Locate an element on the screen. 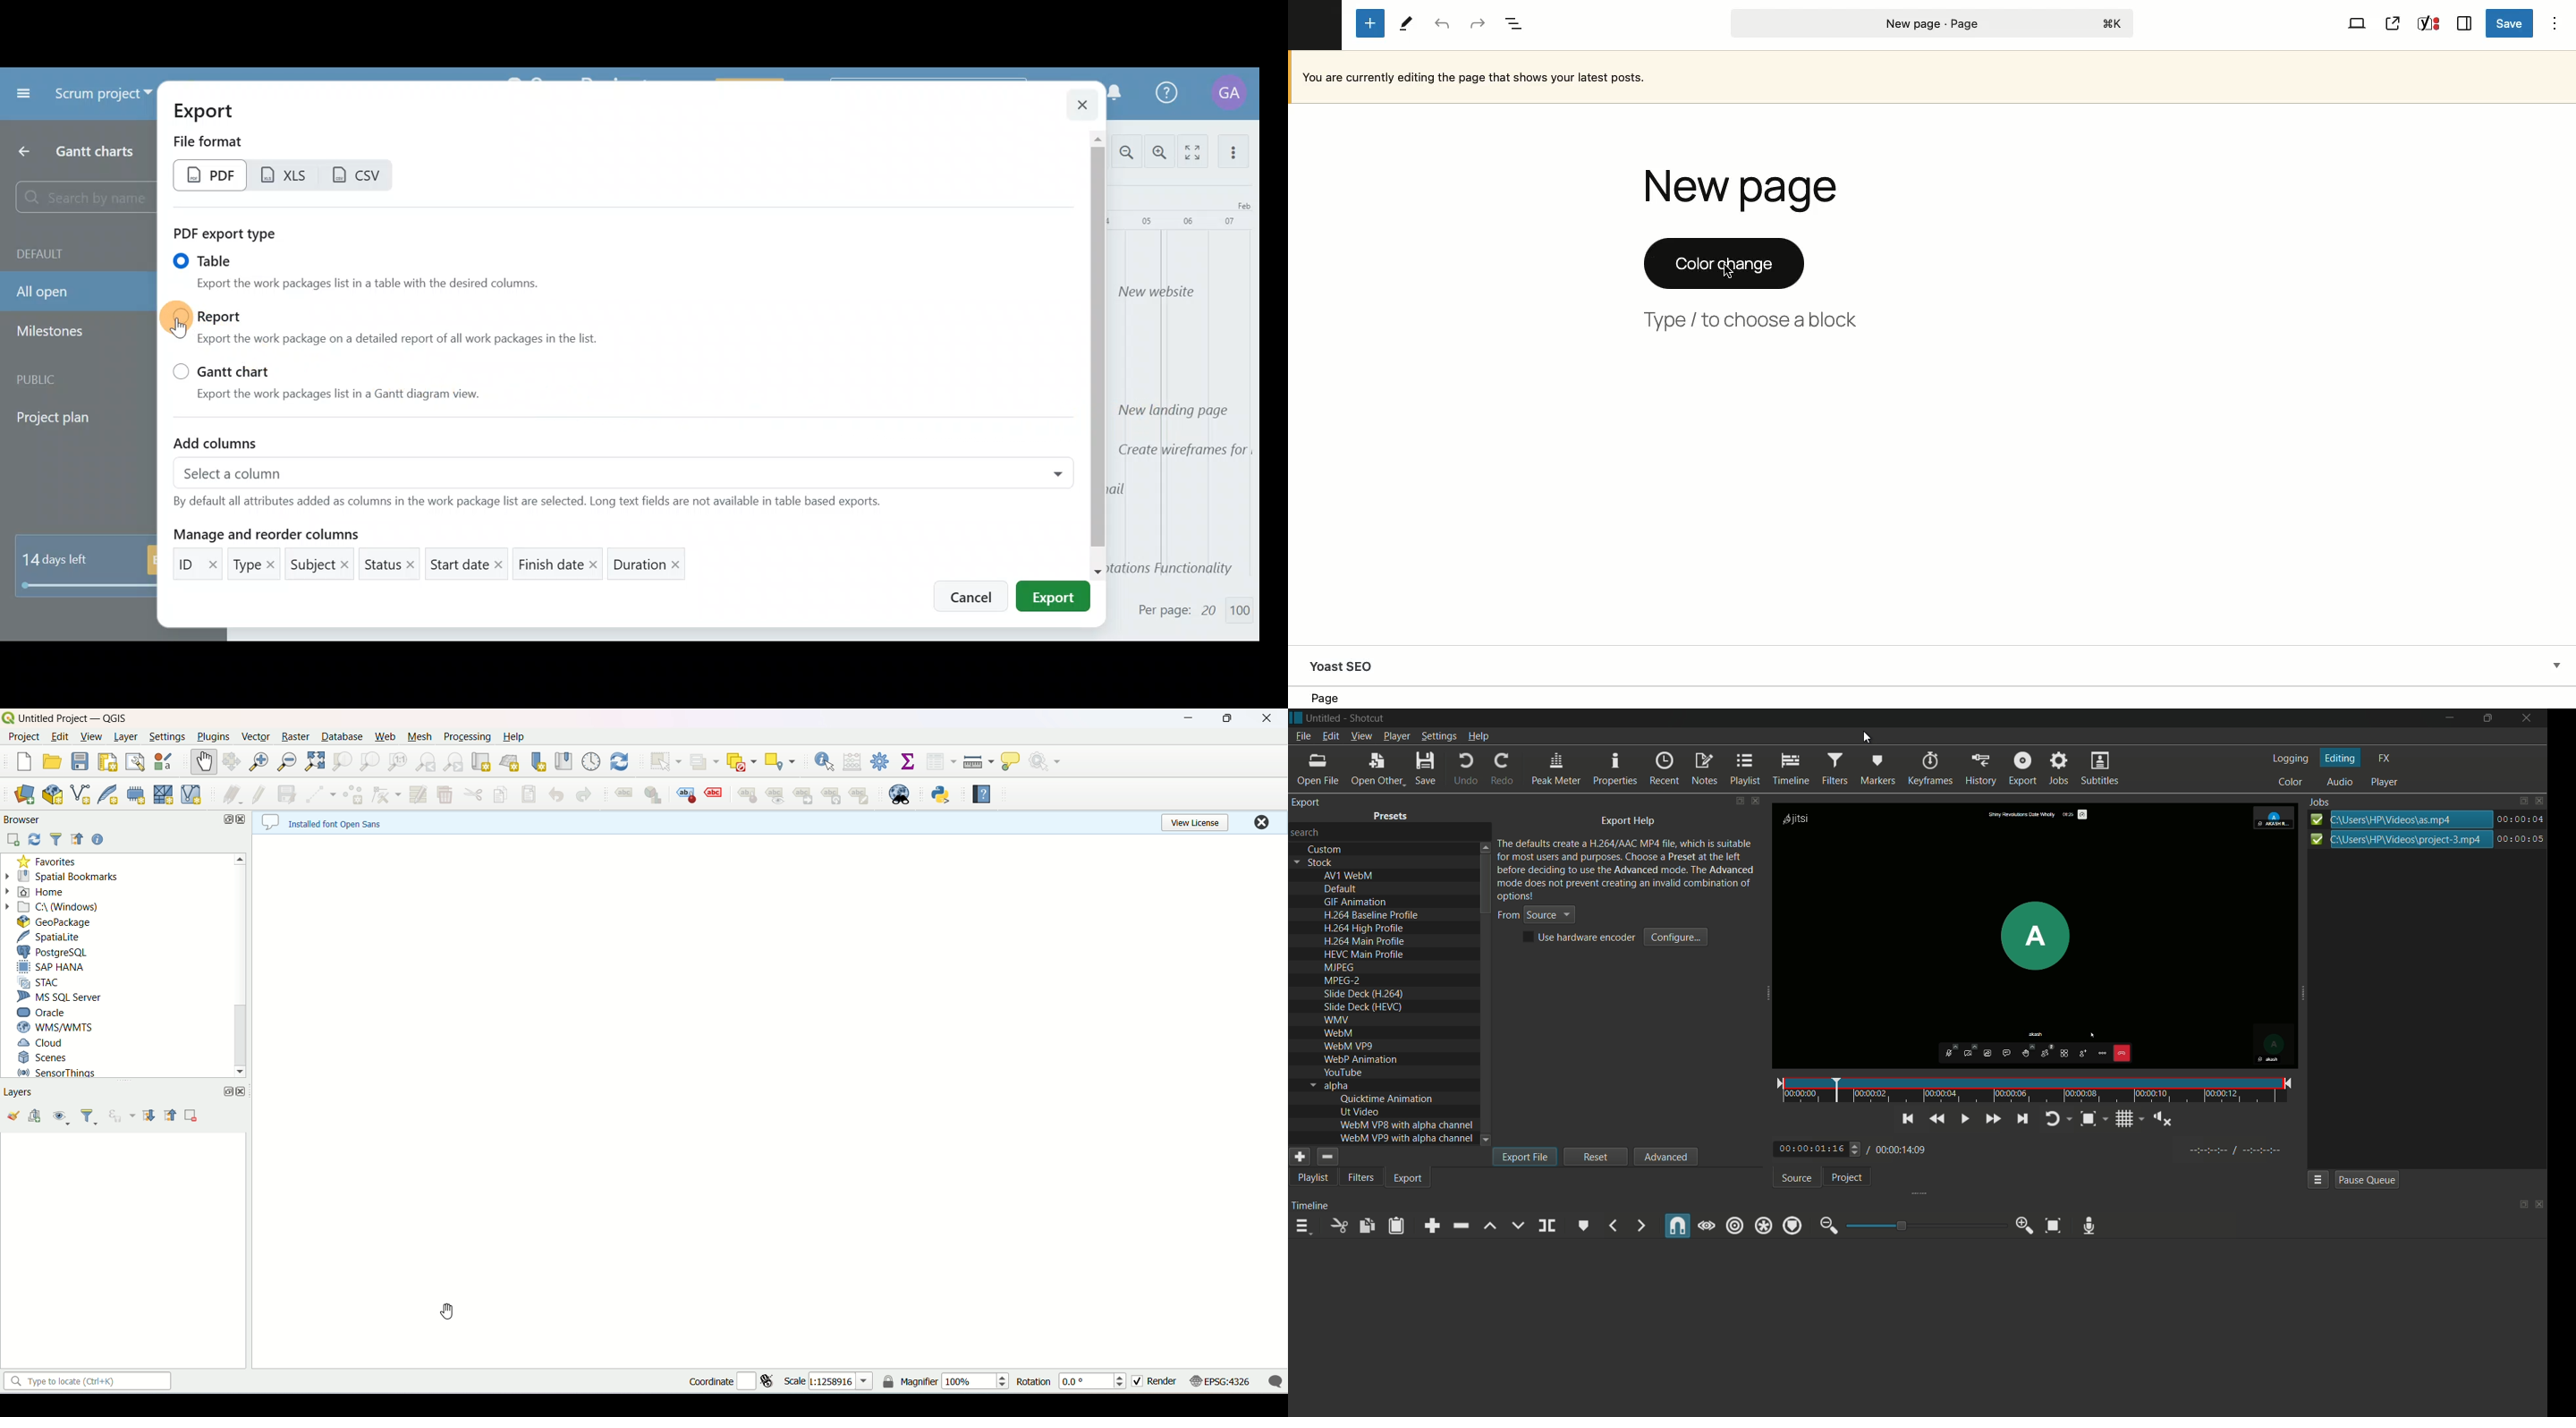 This screenshot has height=1428, width=2576. open project is located at coordinates (50, 760).